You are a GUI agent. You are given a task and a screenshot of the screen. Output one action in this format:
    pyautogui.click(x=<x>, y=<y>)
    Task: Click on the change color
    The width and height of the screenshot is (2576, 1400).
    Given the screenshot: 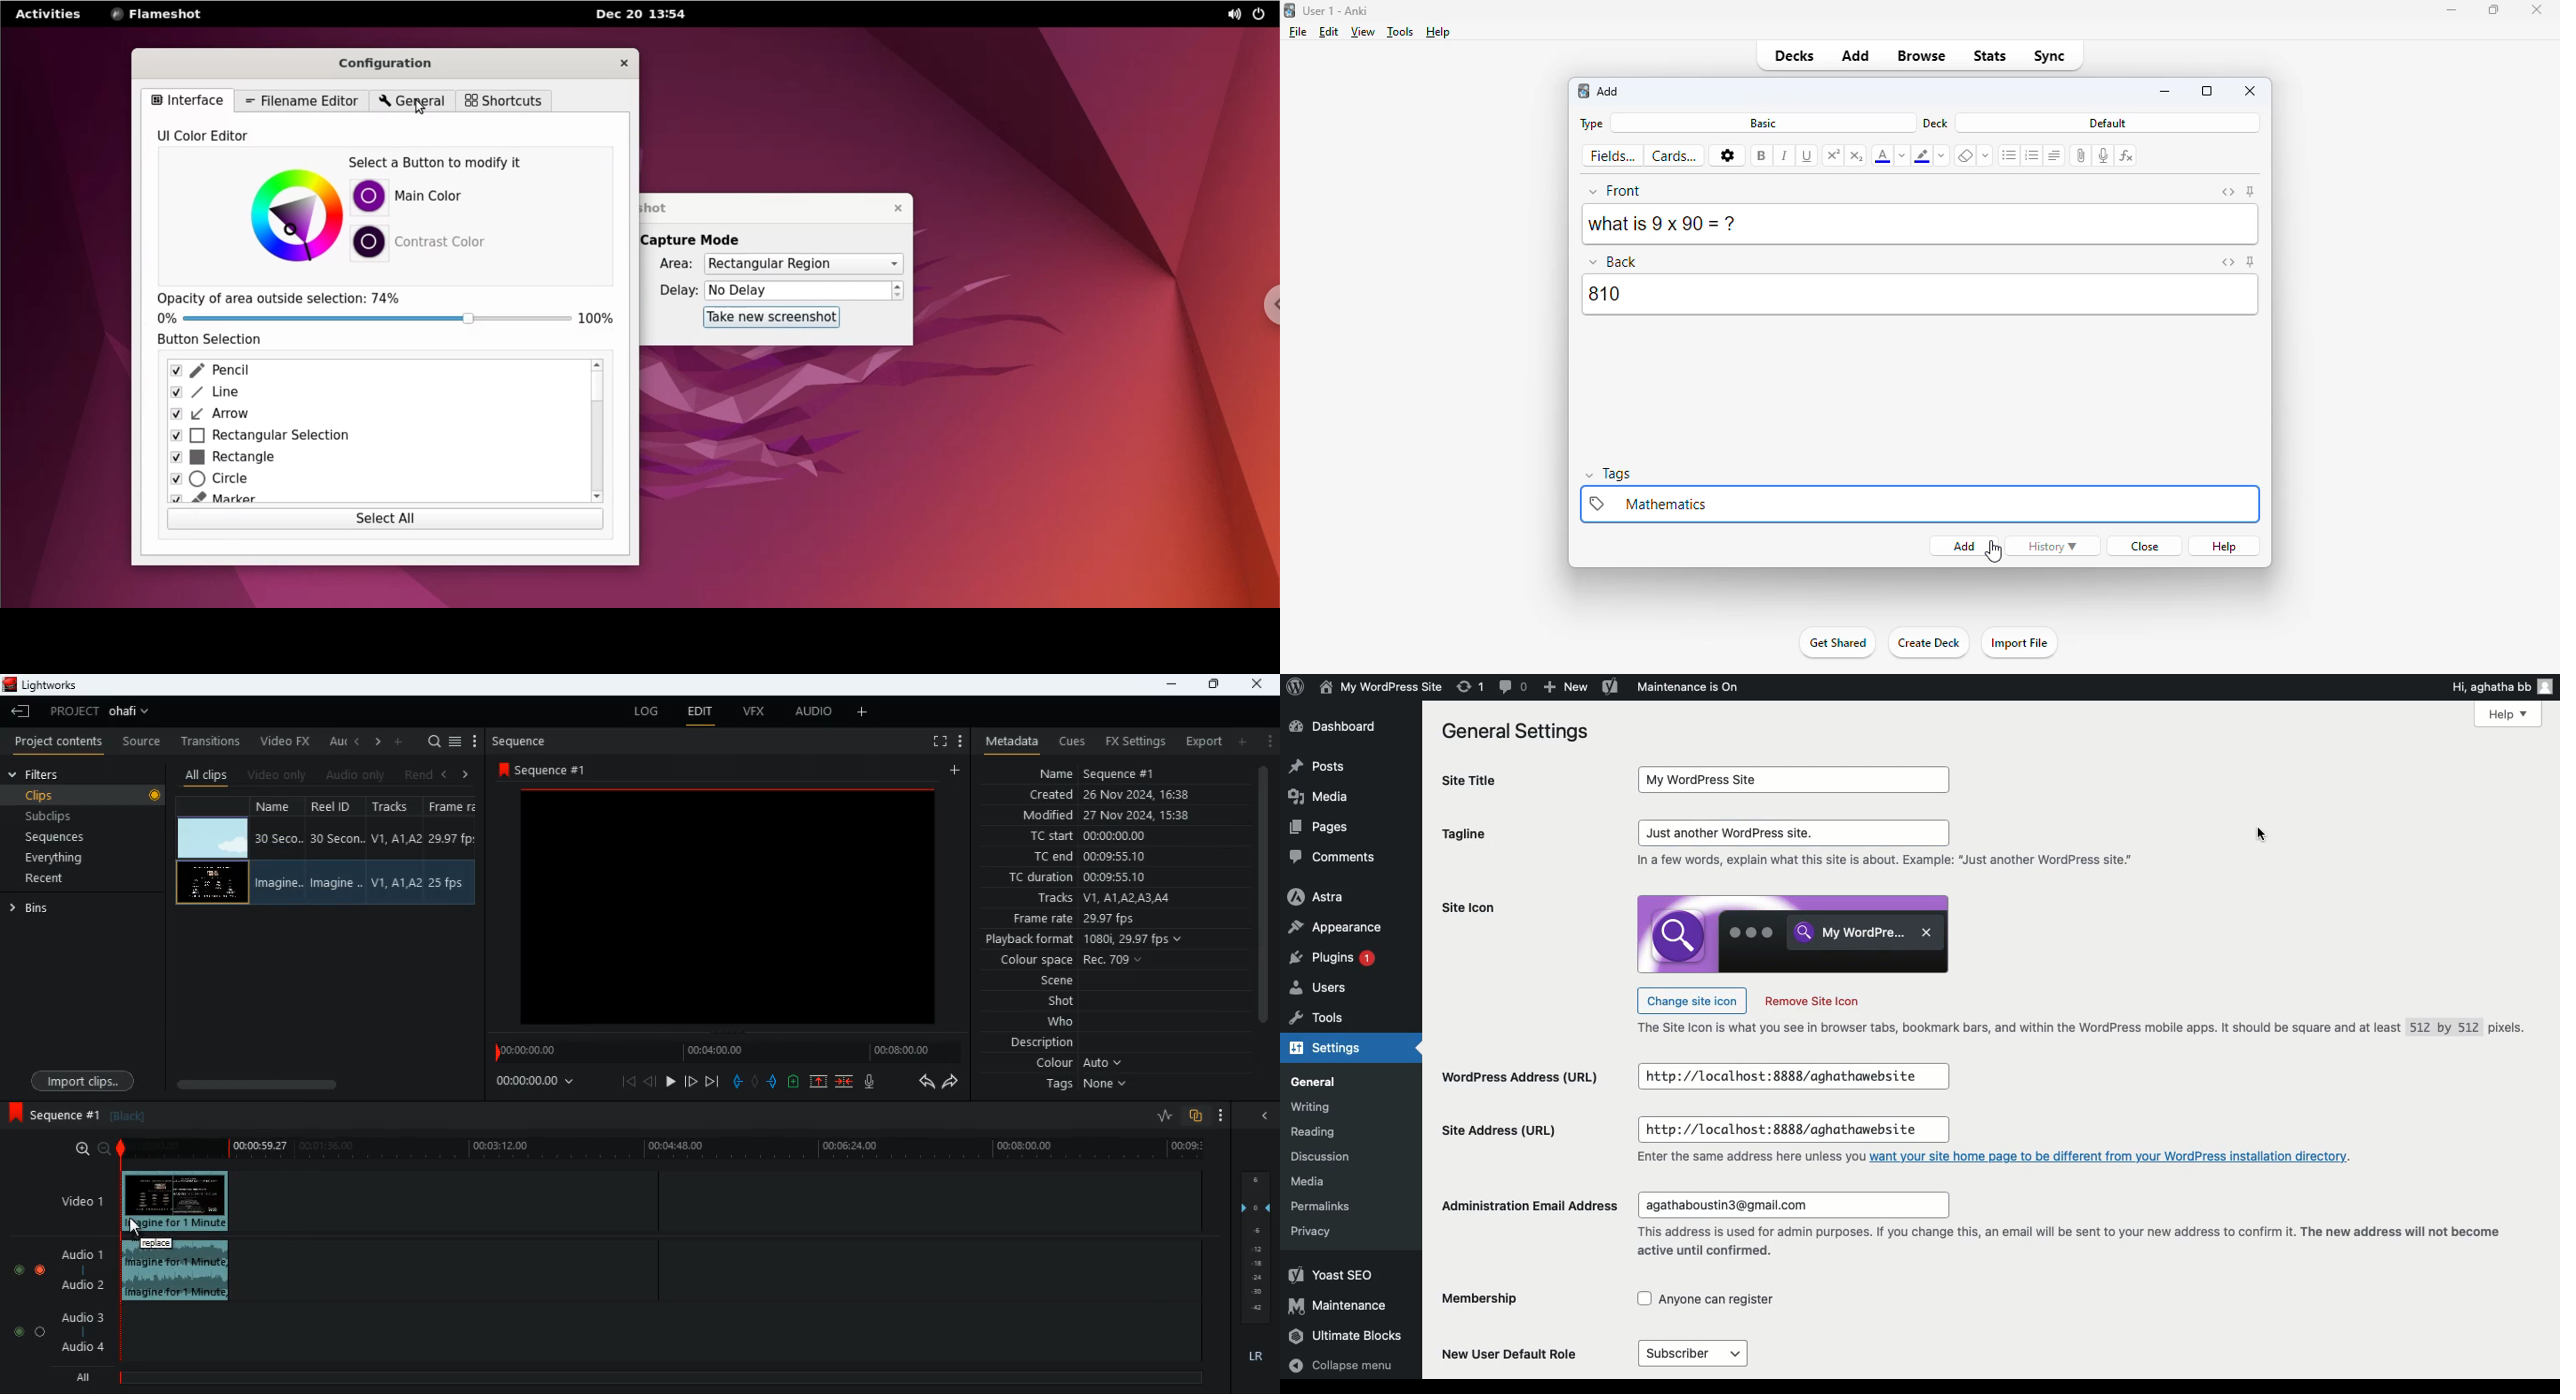 What is the action you would take?
    pyautogui.click(x=1943, y=156)
    